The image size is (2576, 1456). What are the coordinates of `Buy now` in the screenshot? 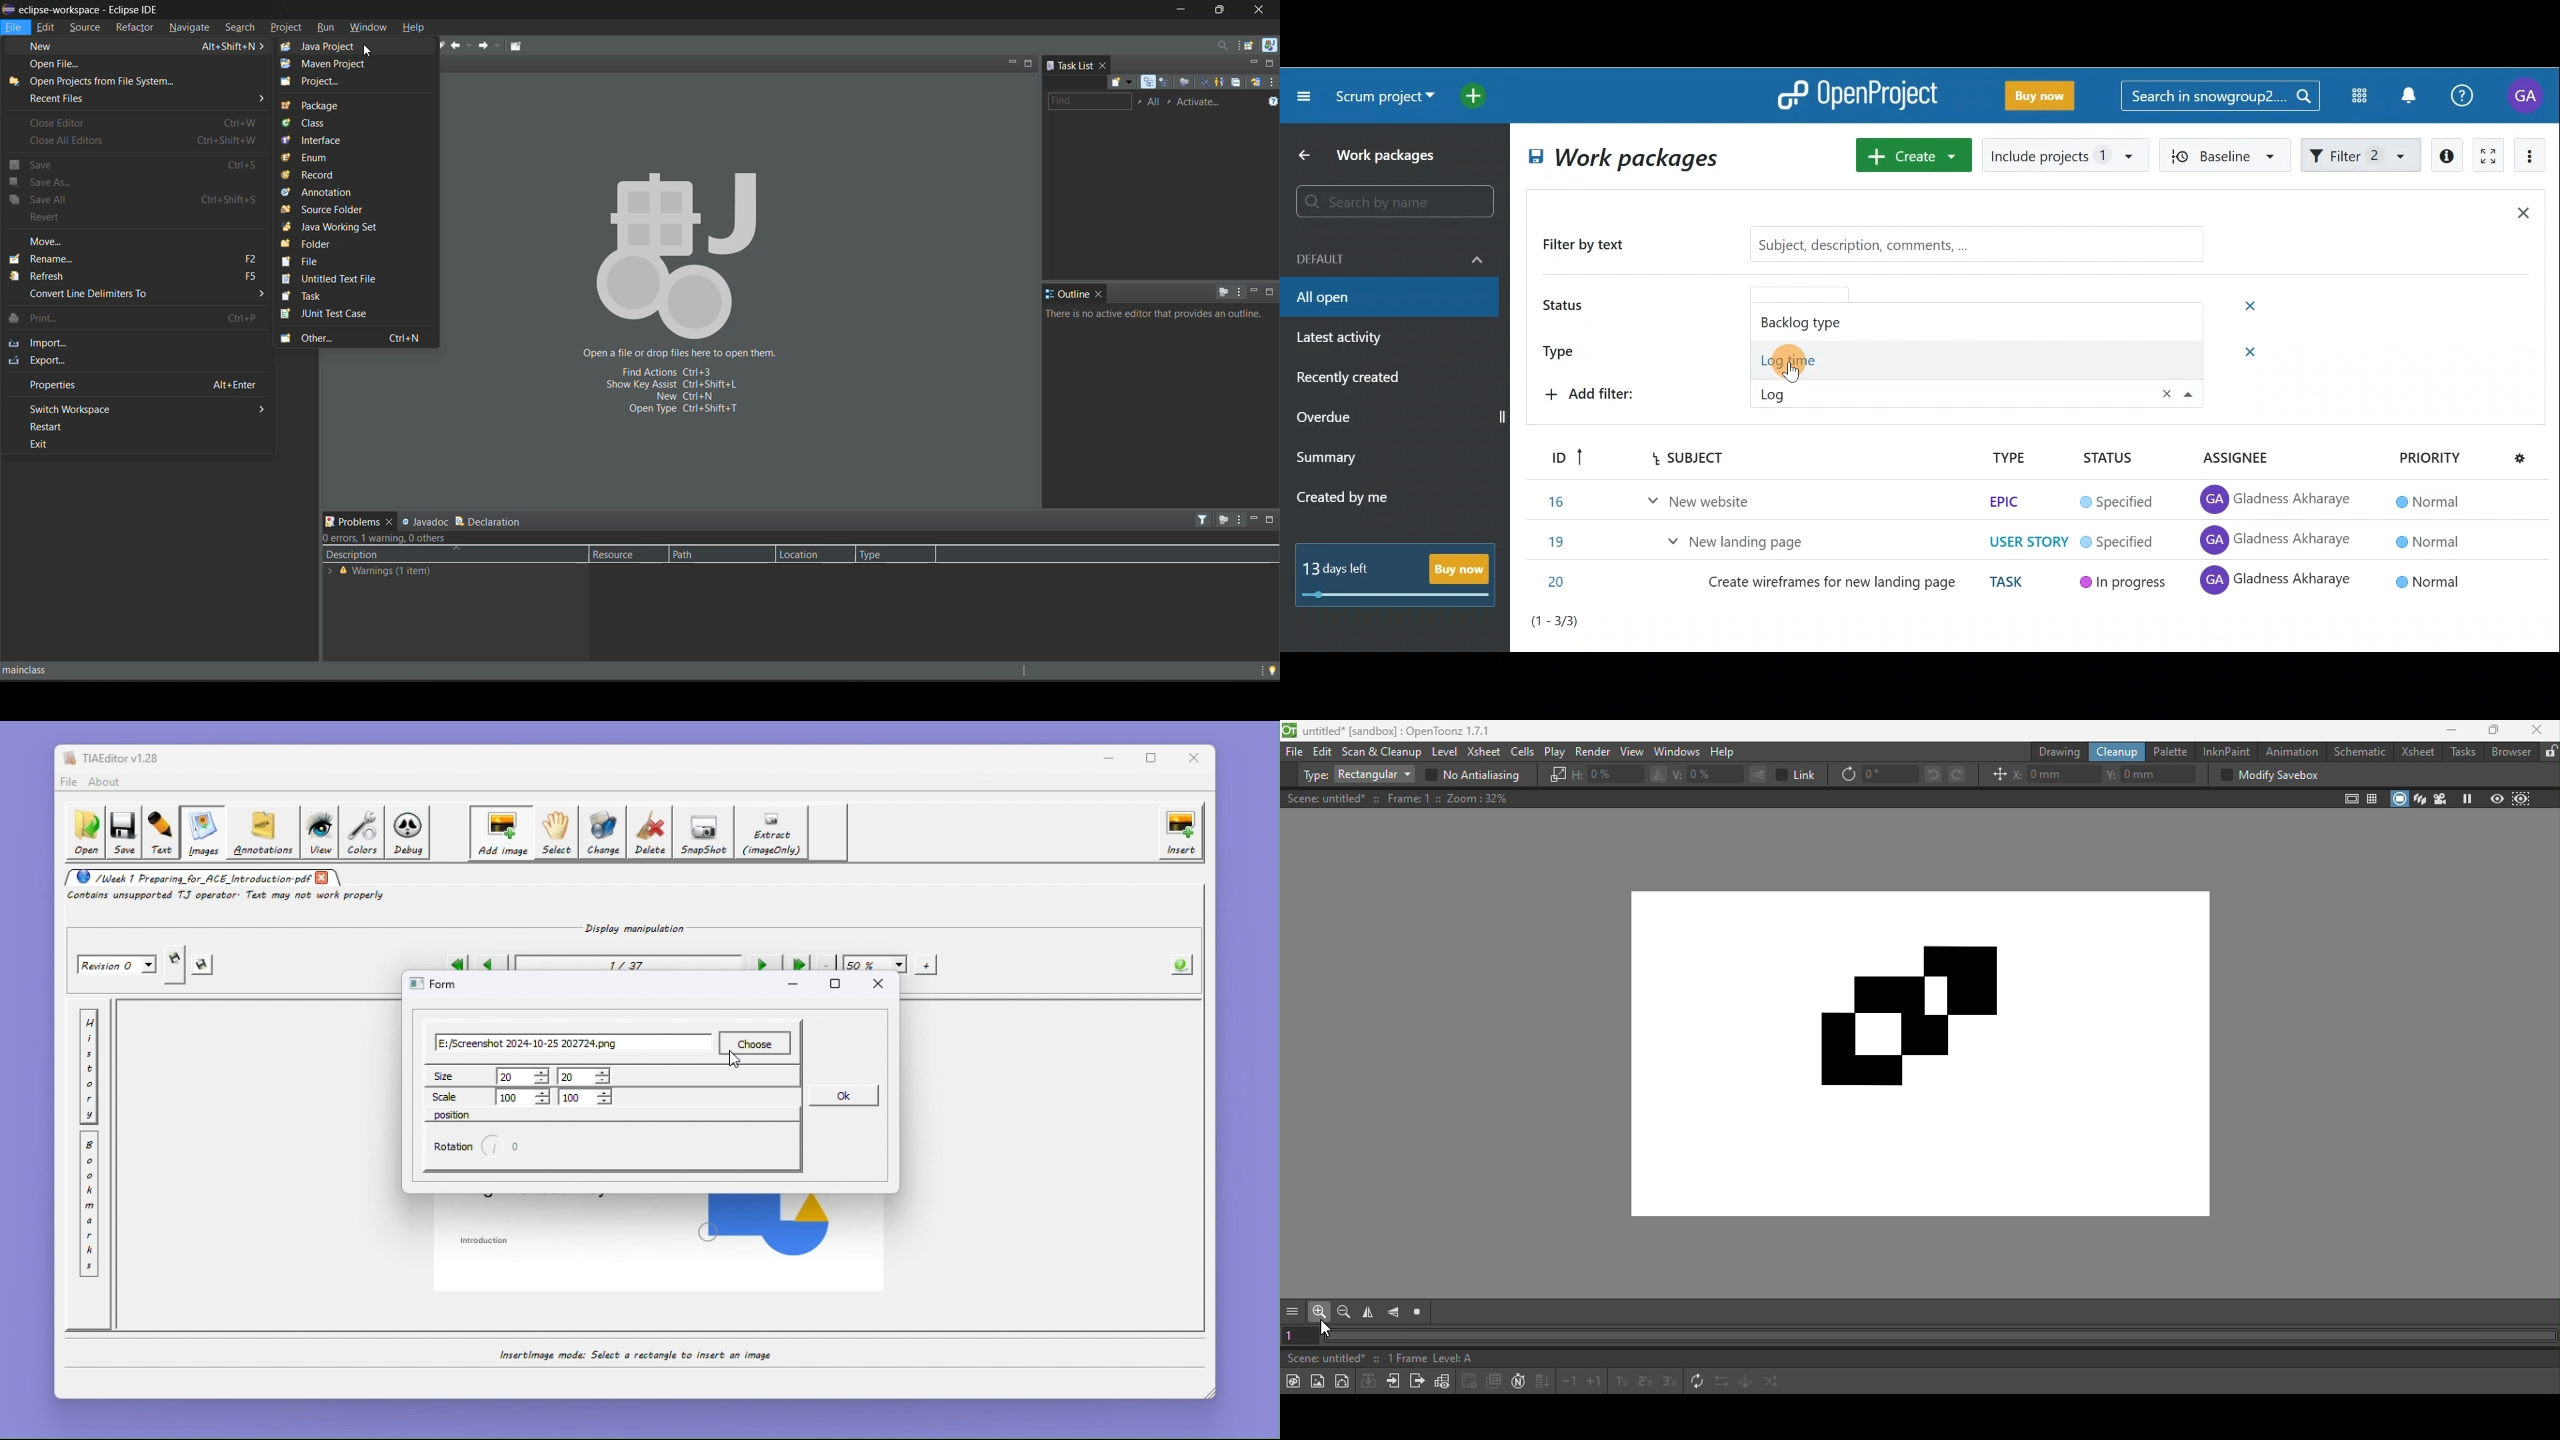 It's located at (2044, 99).